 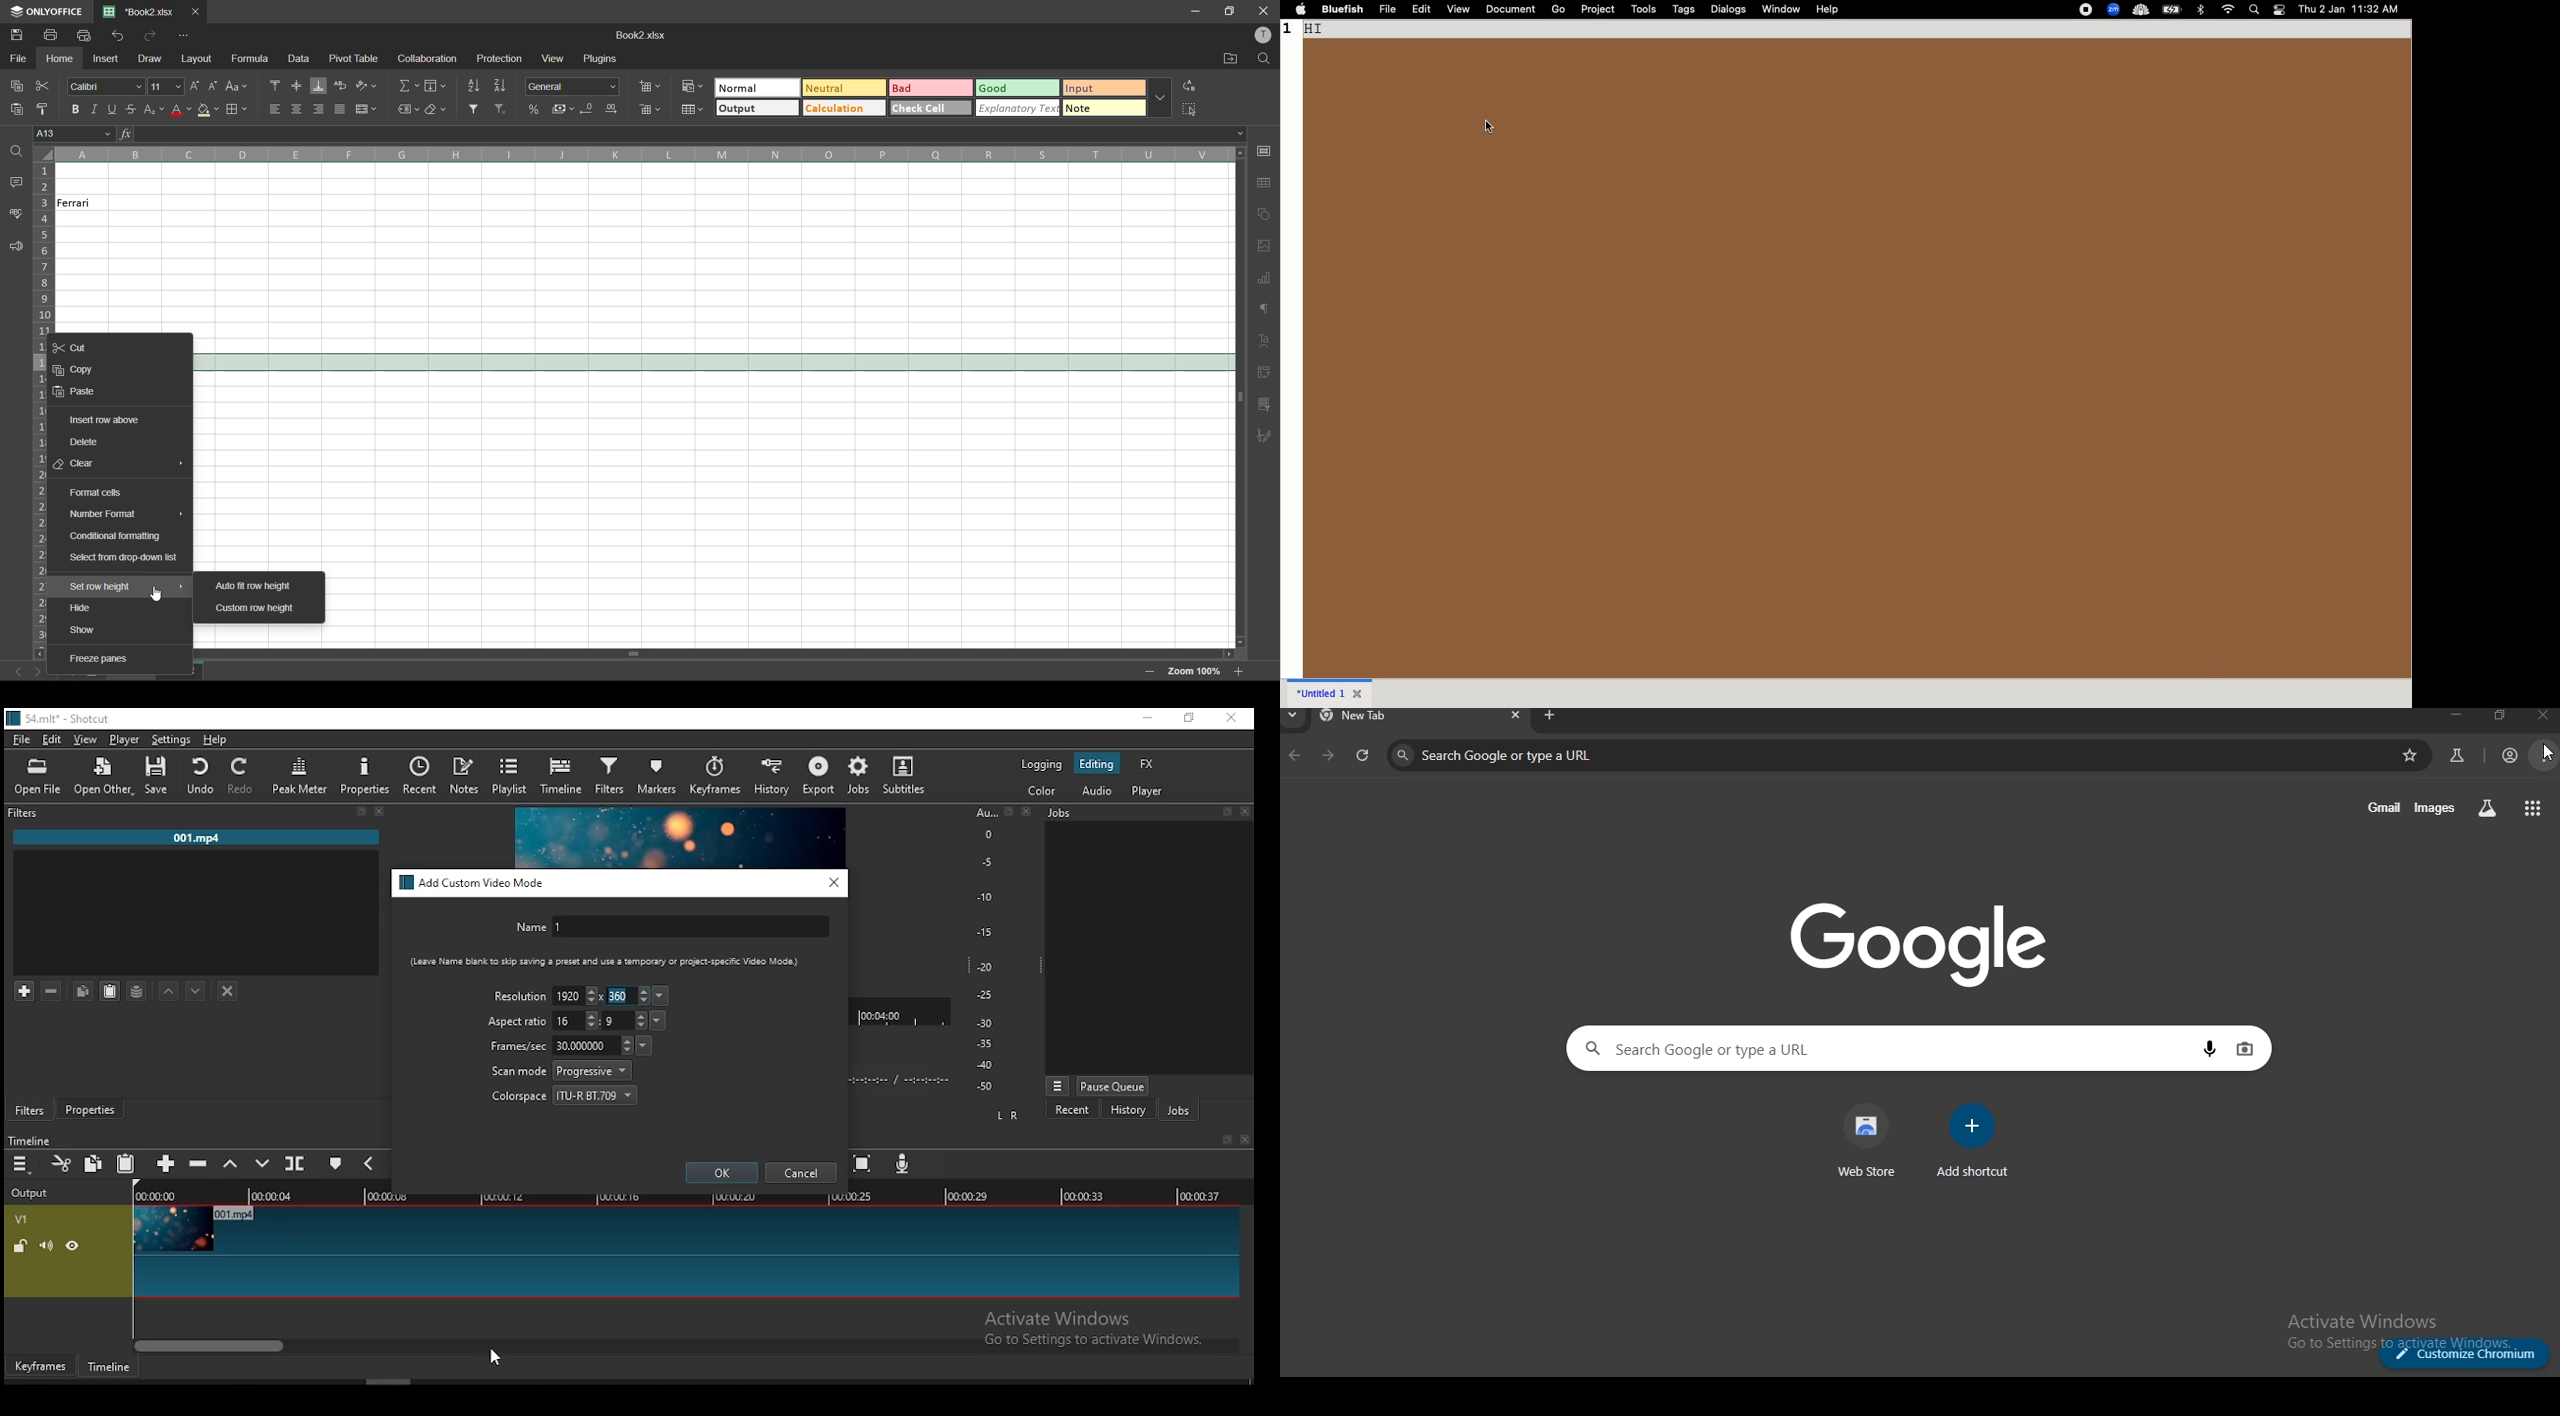 What do you see at coordinates (1102, 107) in the screenshot?
I see `note` at bounding box center [1102, 107].